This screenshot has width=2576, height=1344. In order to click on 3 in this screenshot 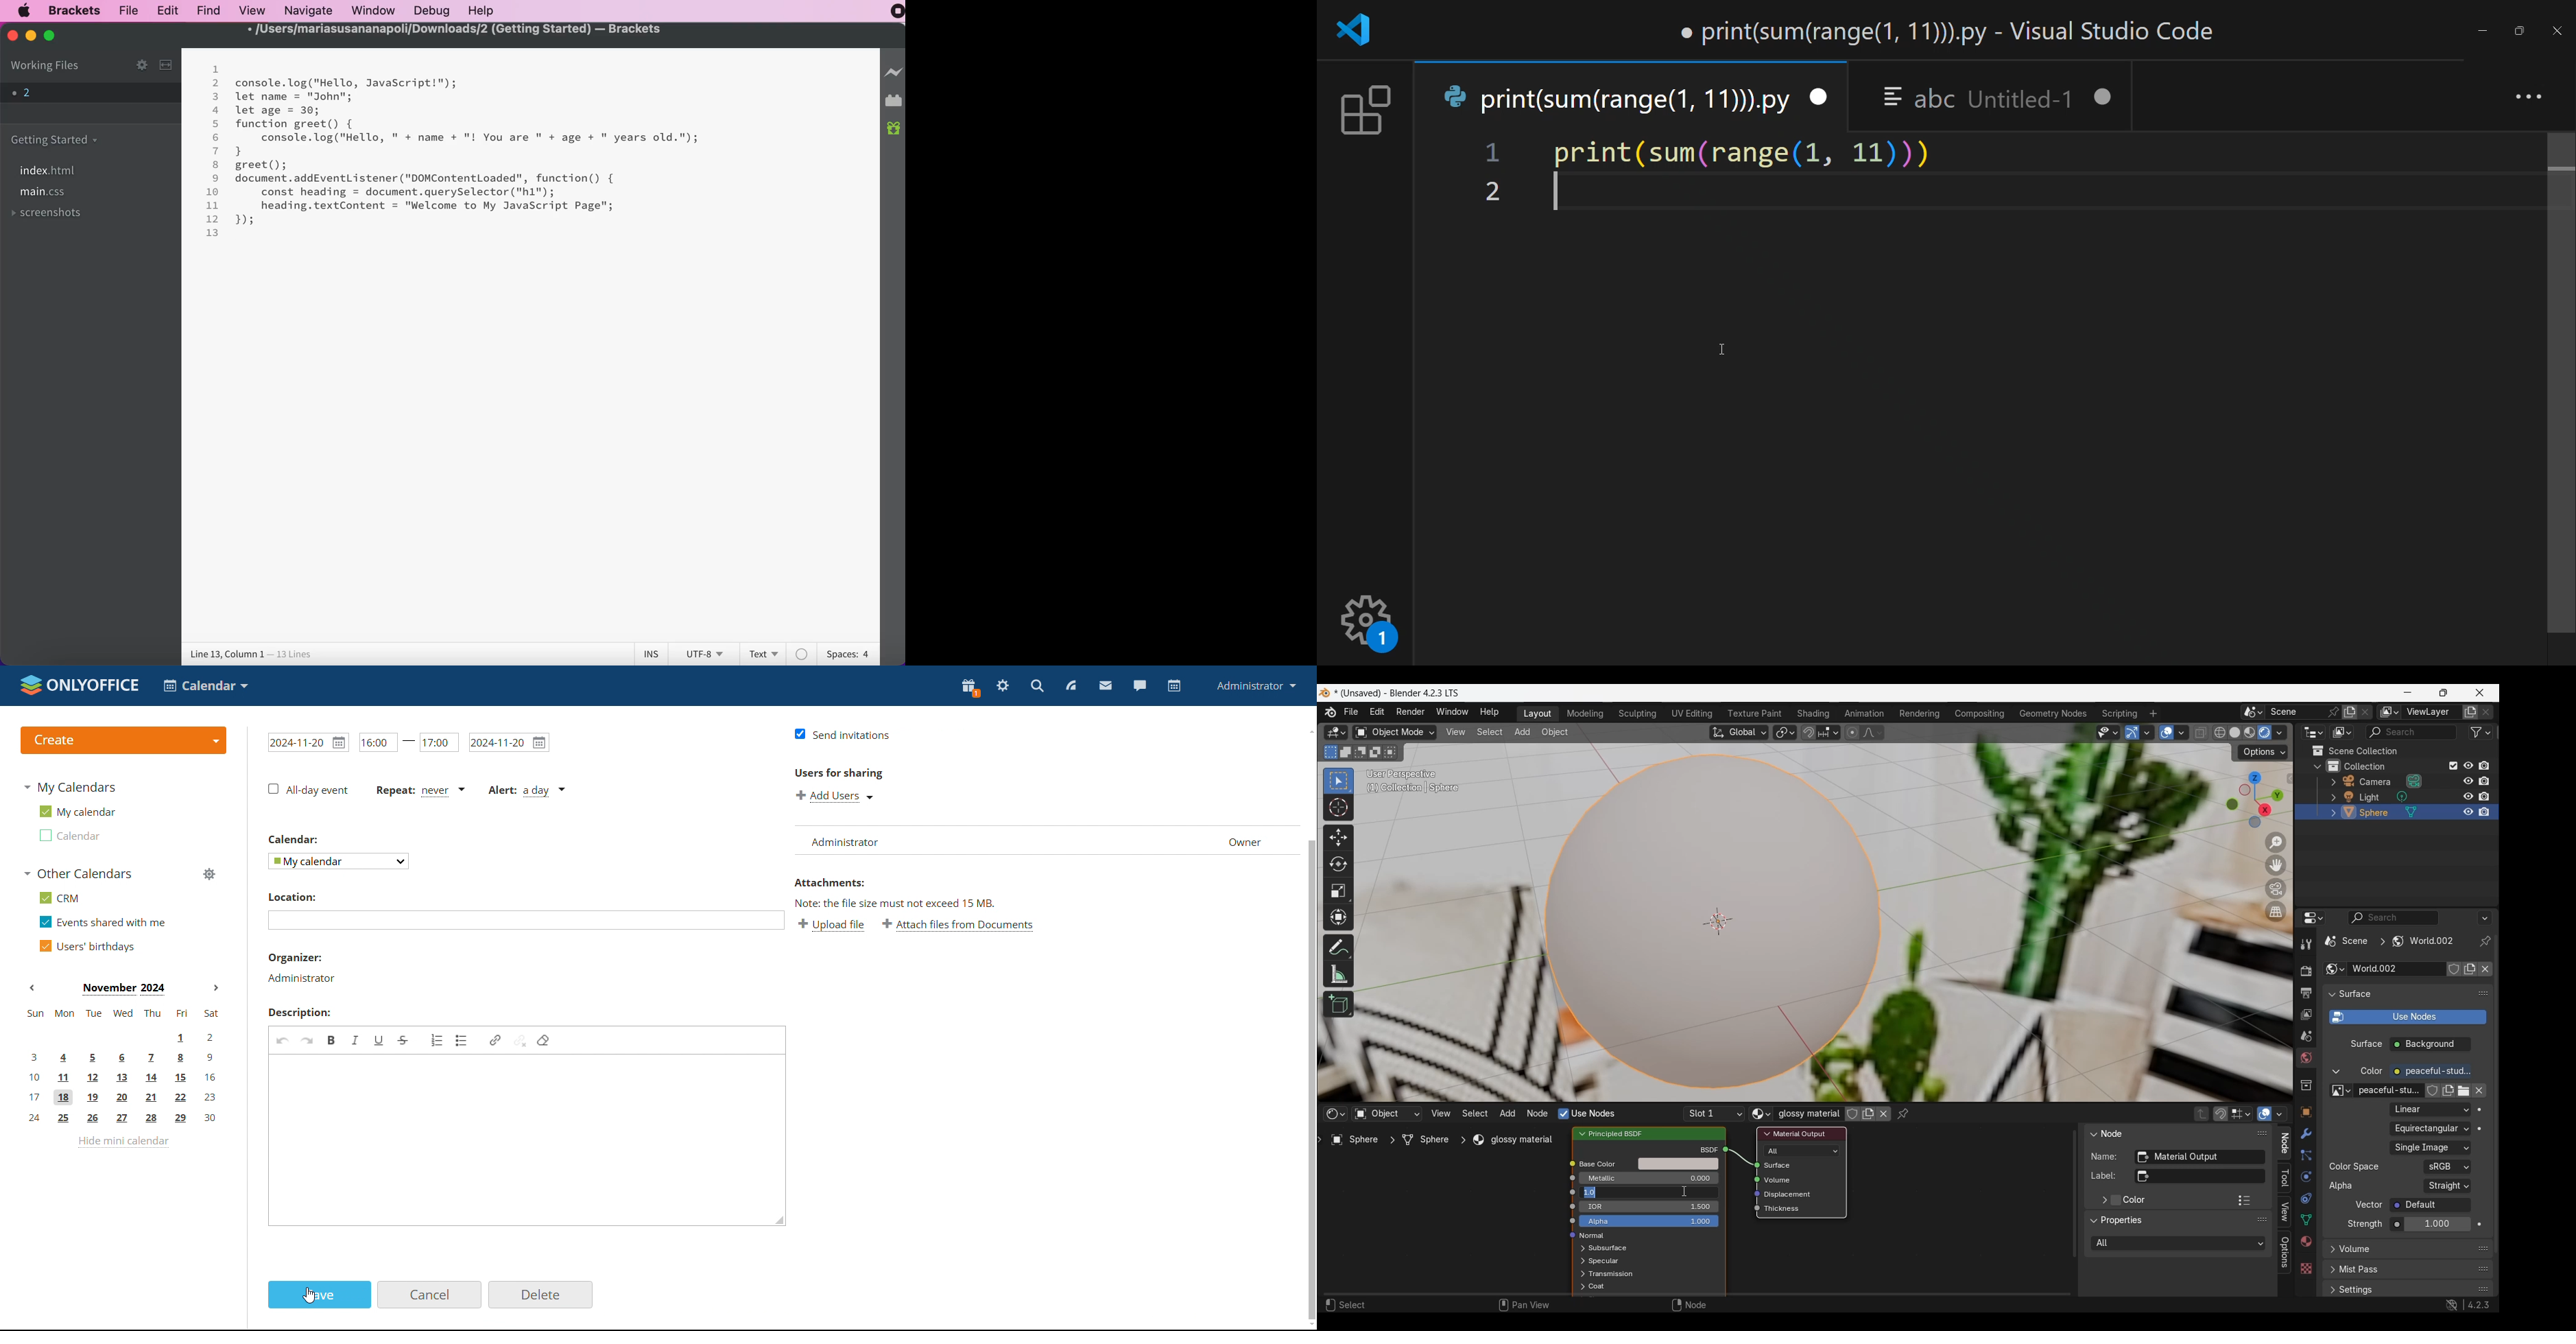, I will do `click(216, 97)`.